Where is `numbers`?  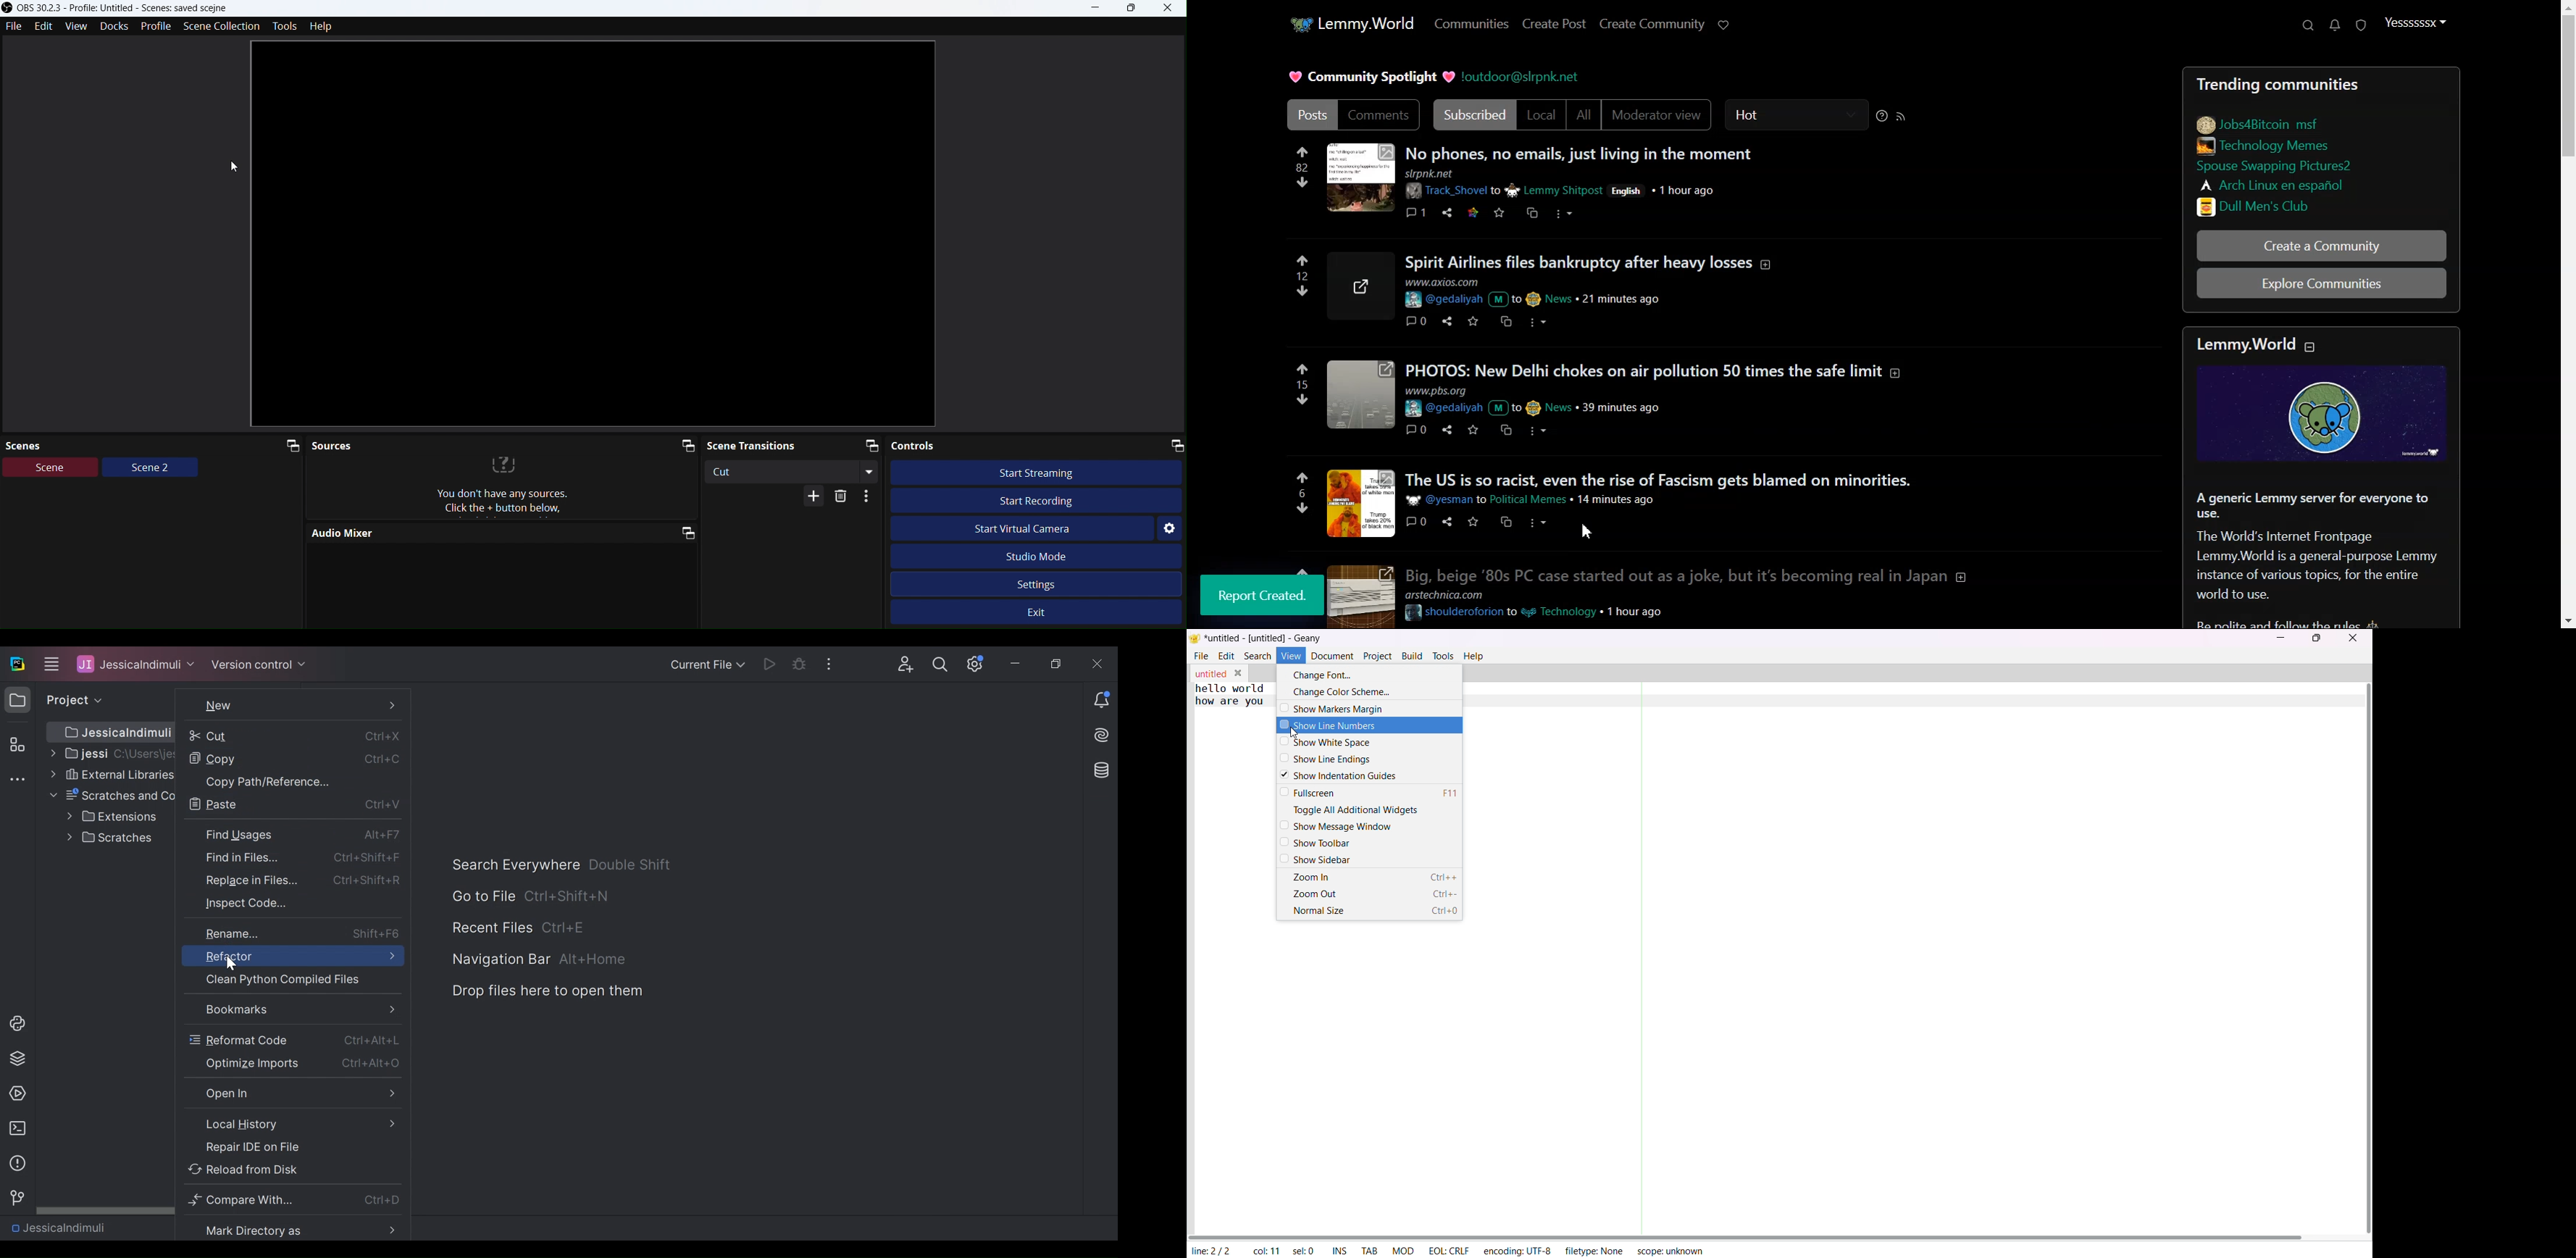 numbers is located at coordinates (1302, 167).